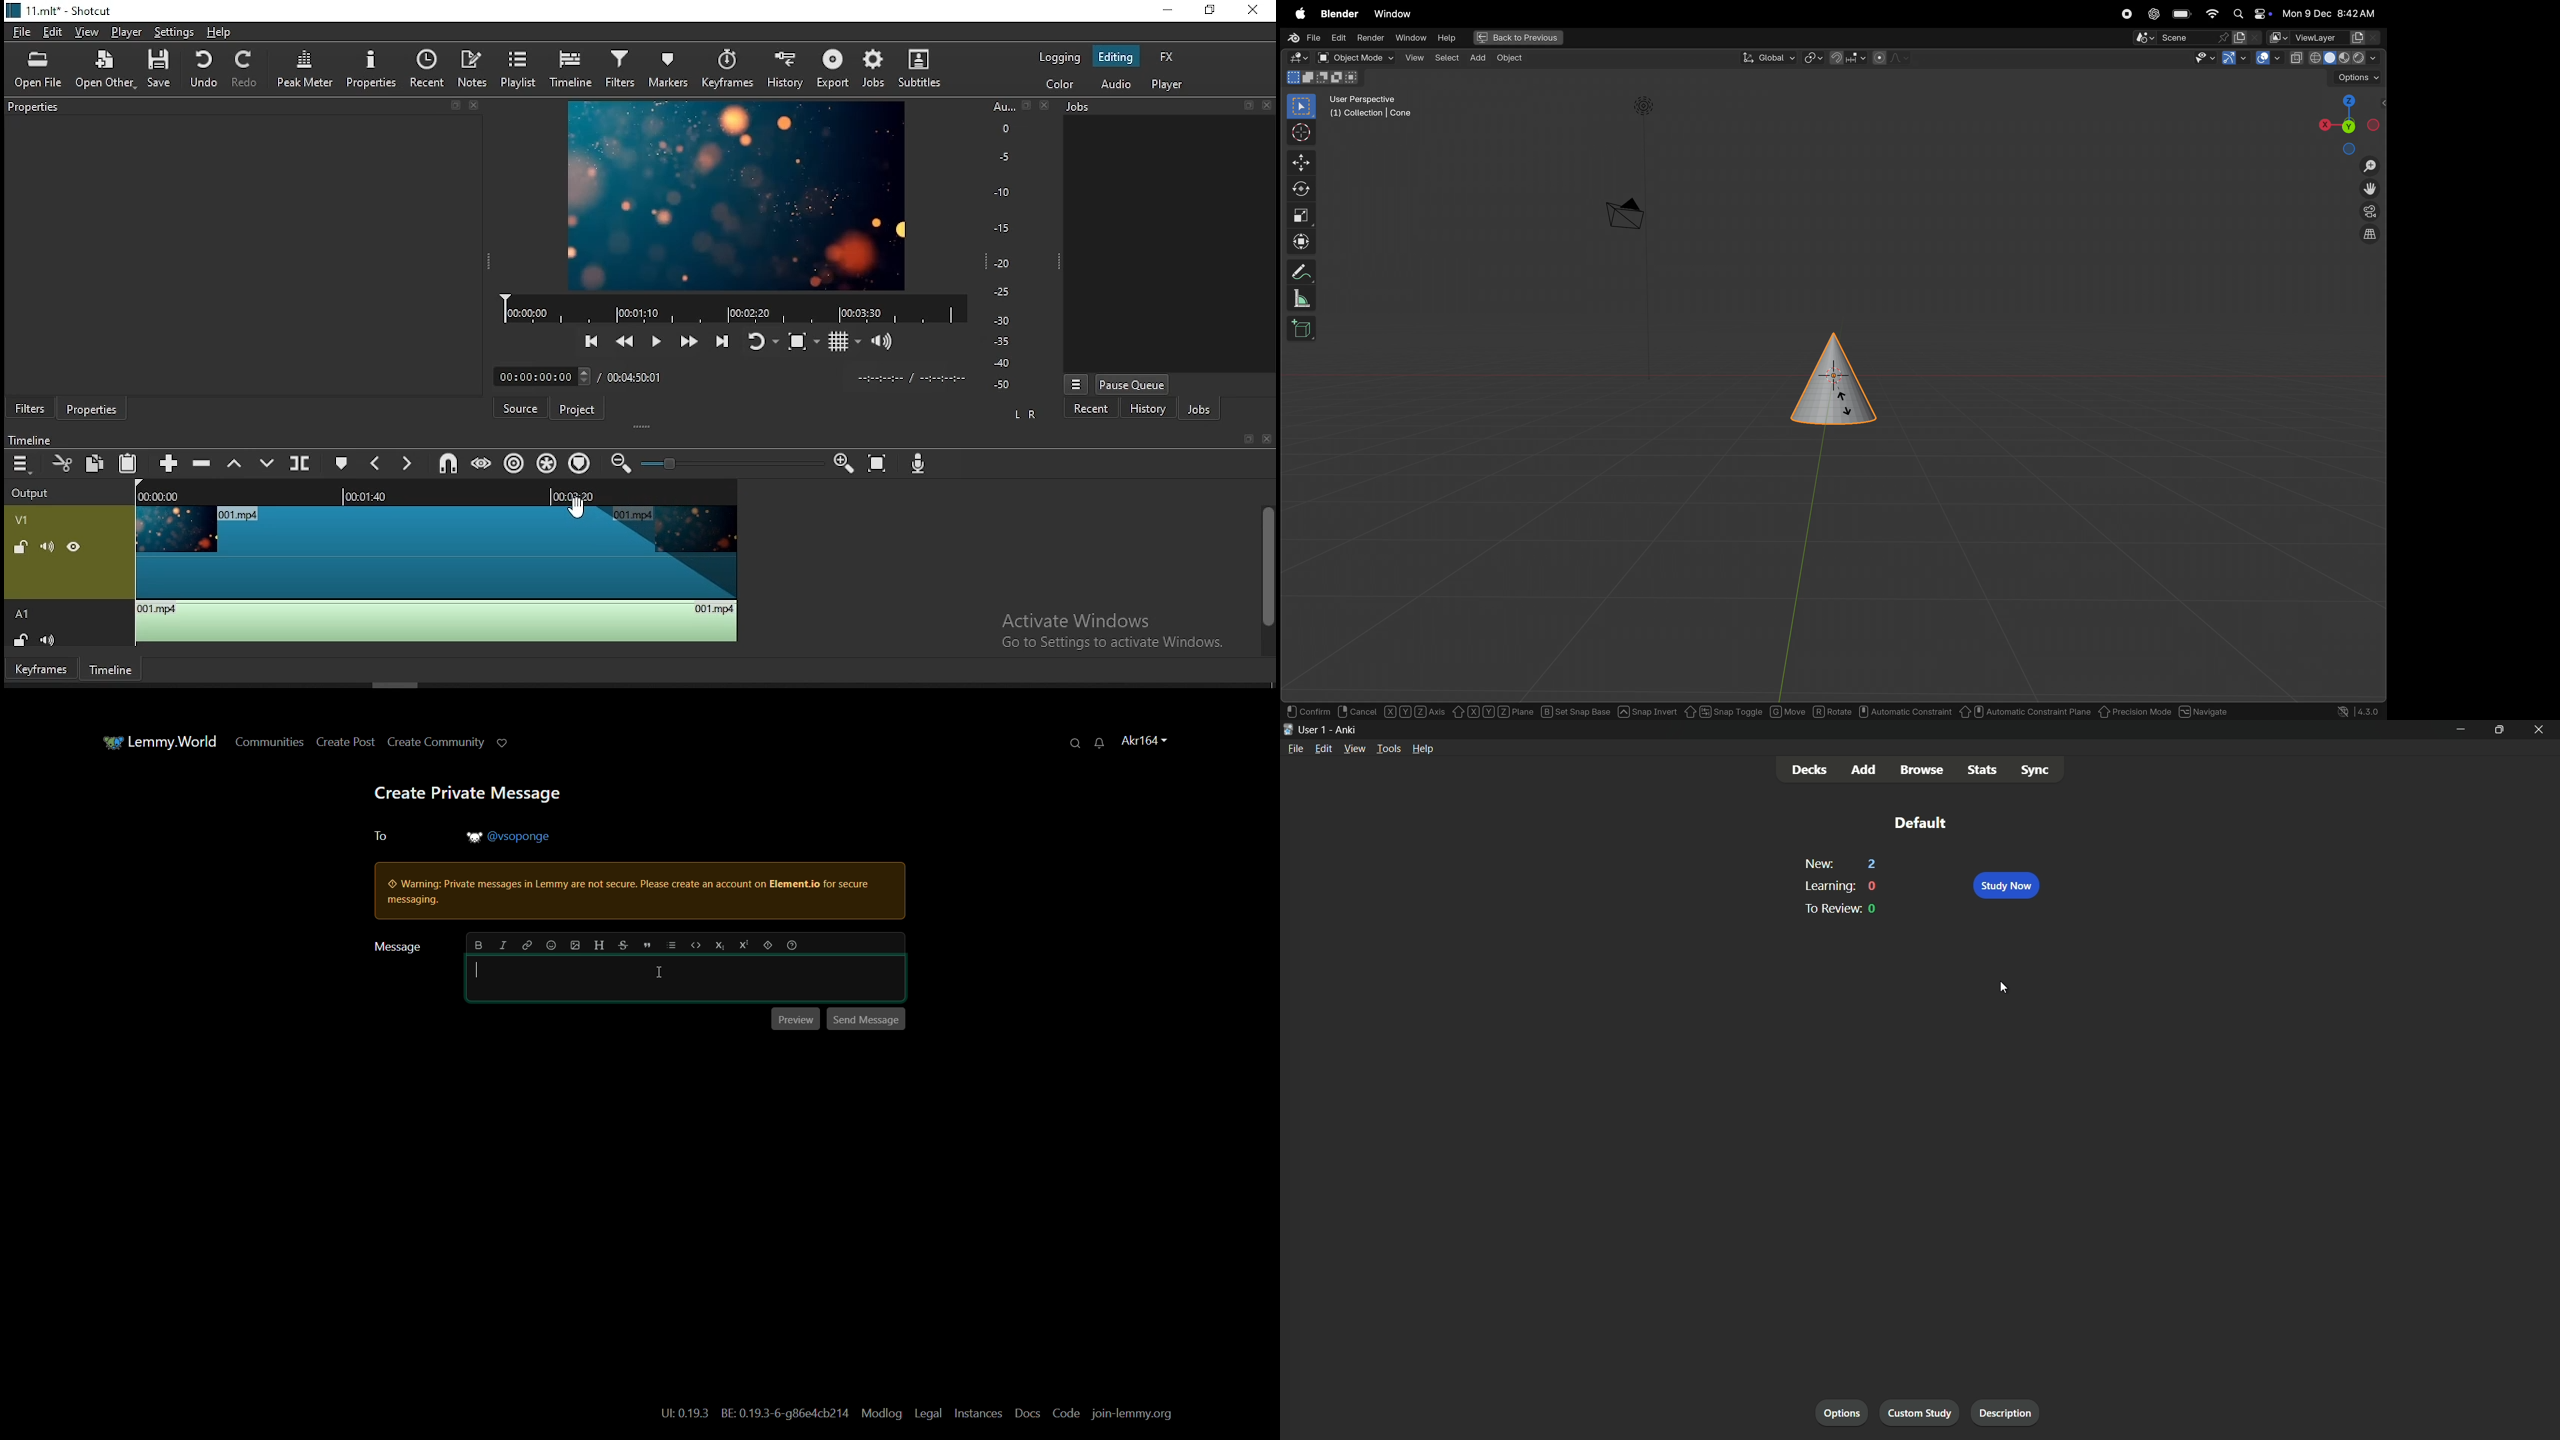  I want to click on ripple delete, so click(203, 463).